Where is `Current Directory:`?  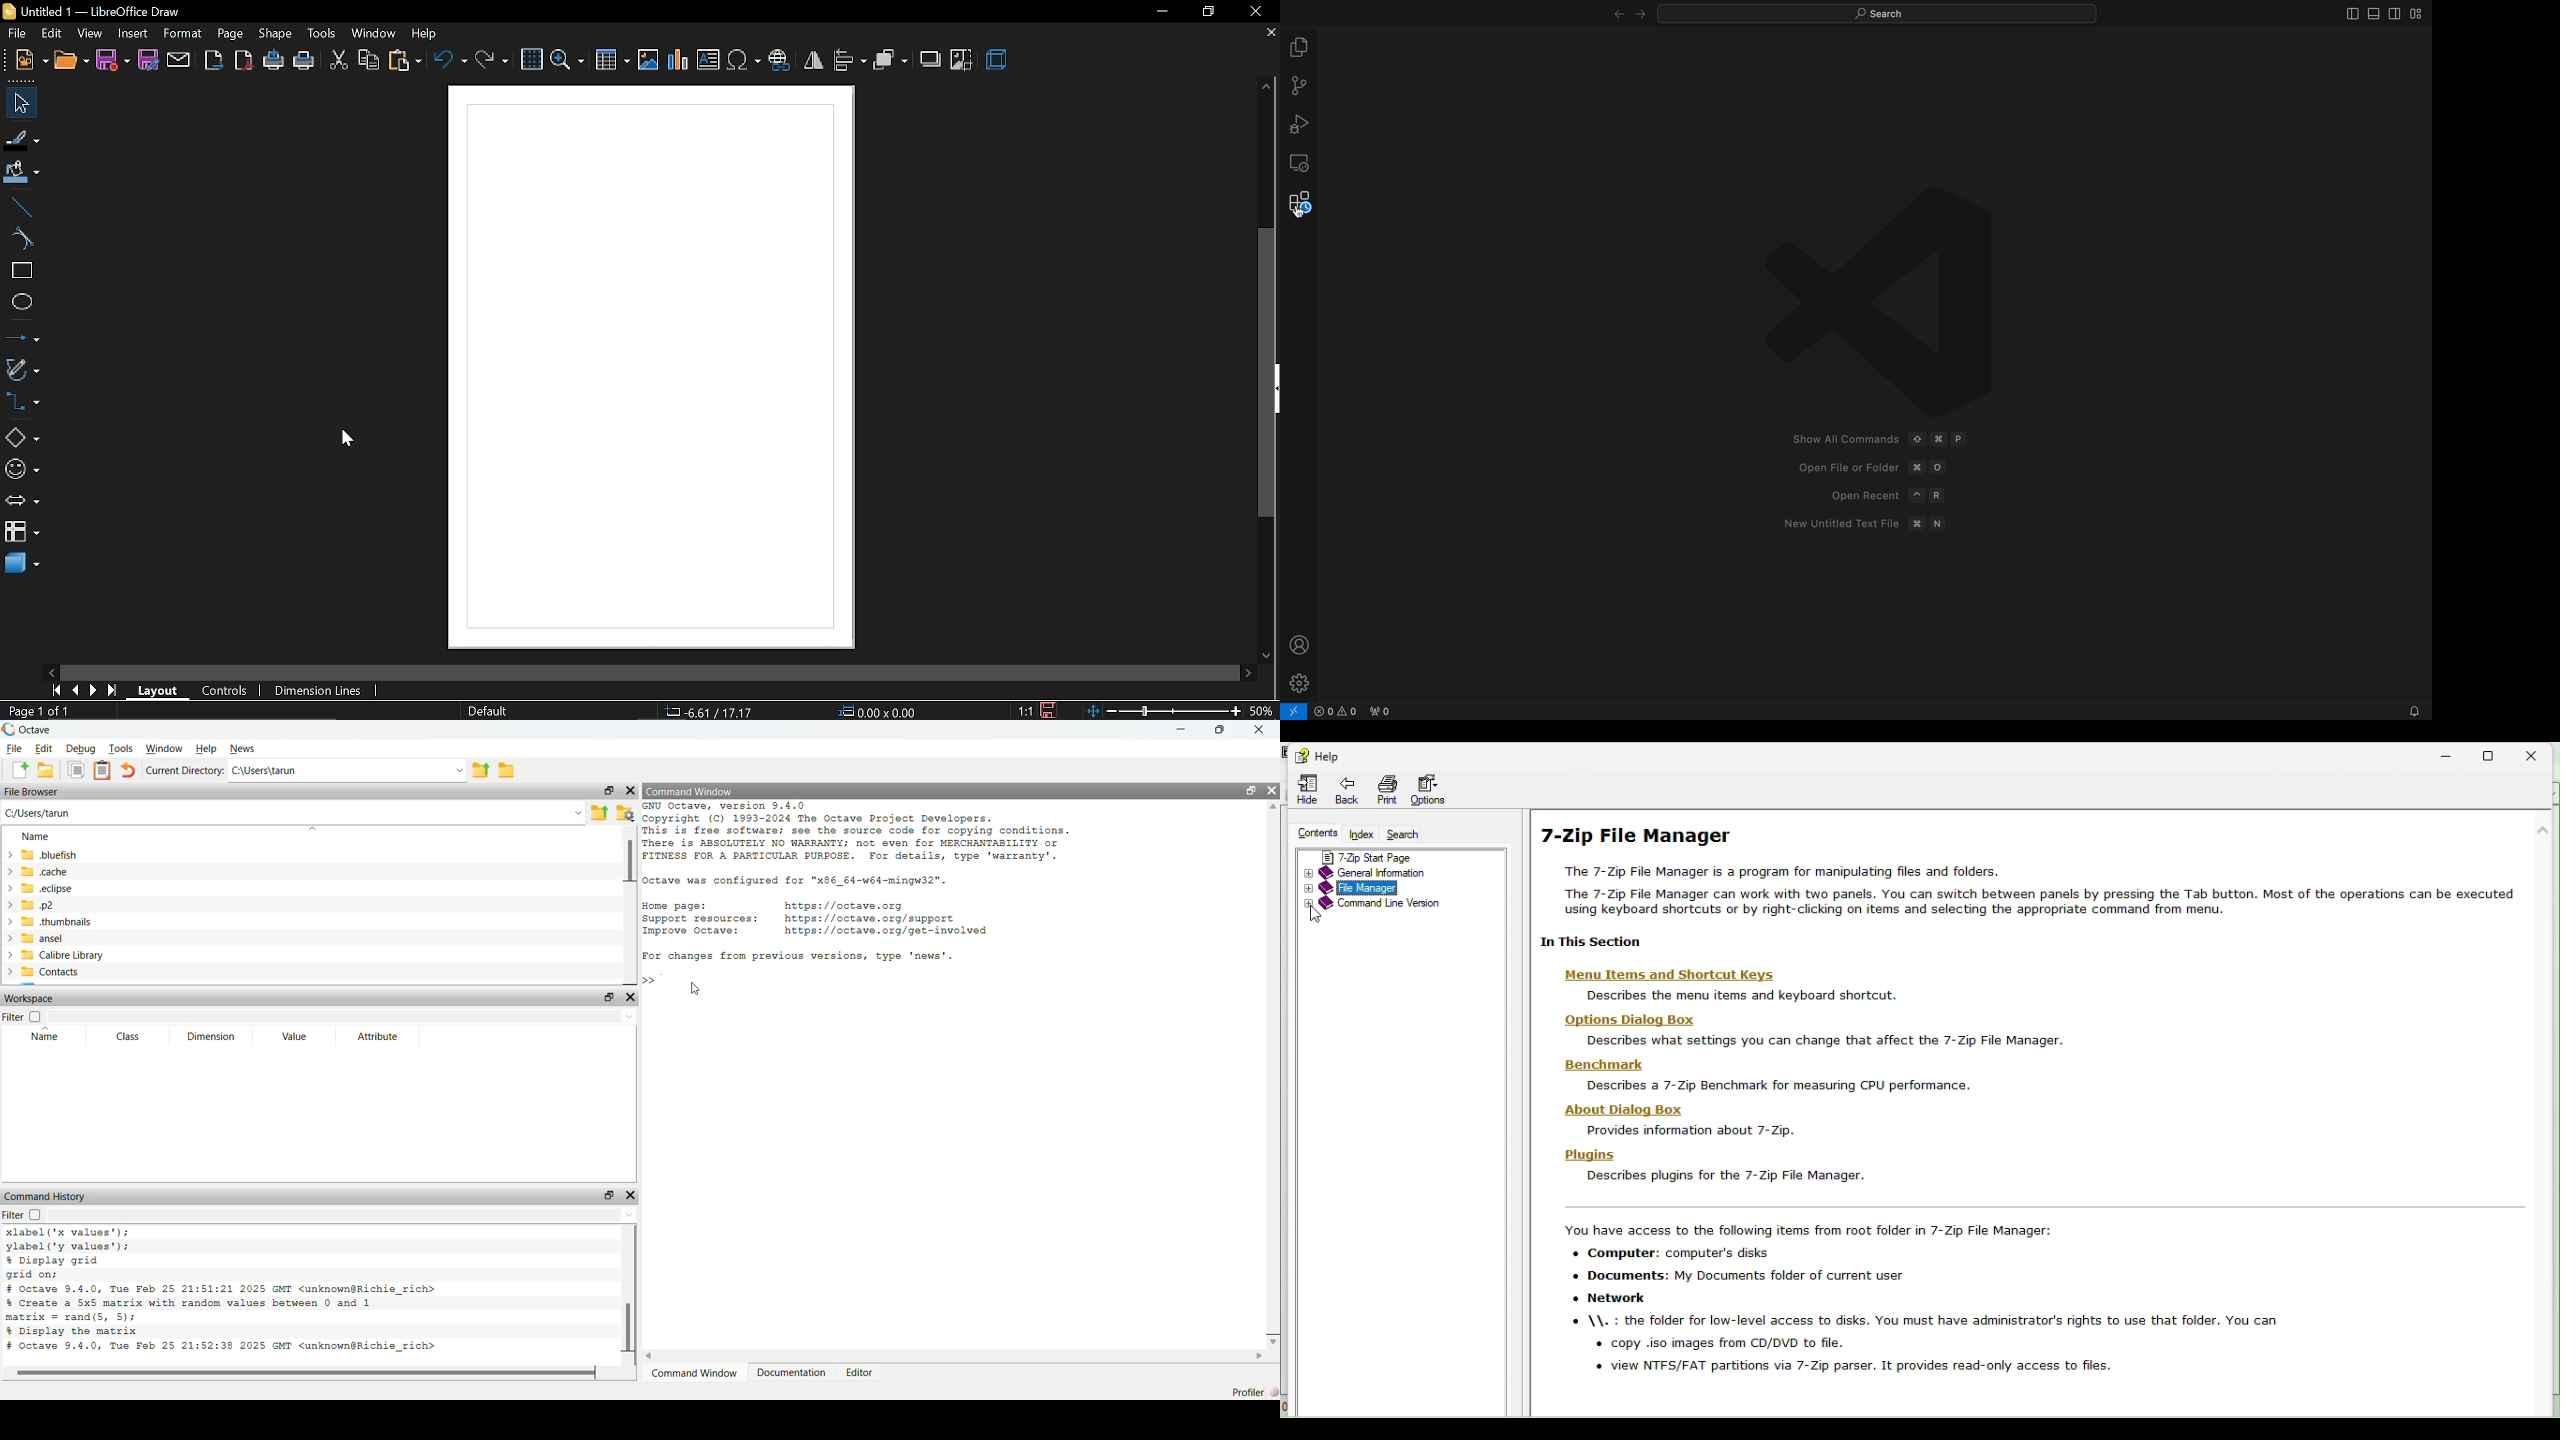 Current Directory: is located at coordinates (186, 769).